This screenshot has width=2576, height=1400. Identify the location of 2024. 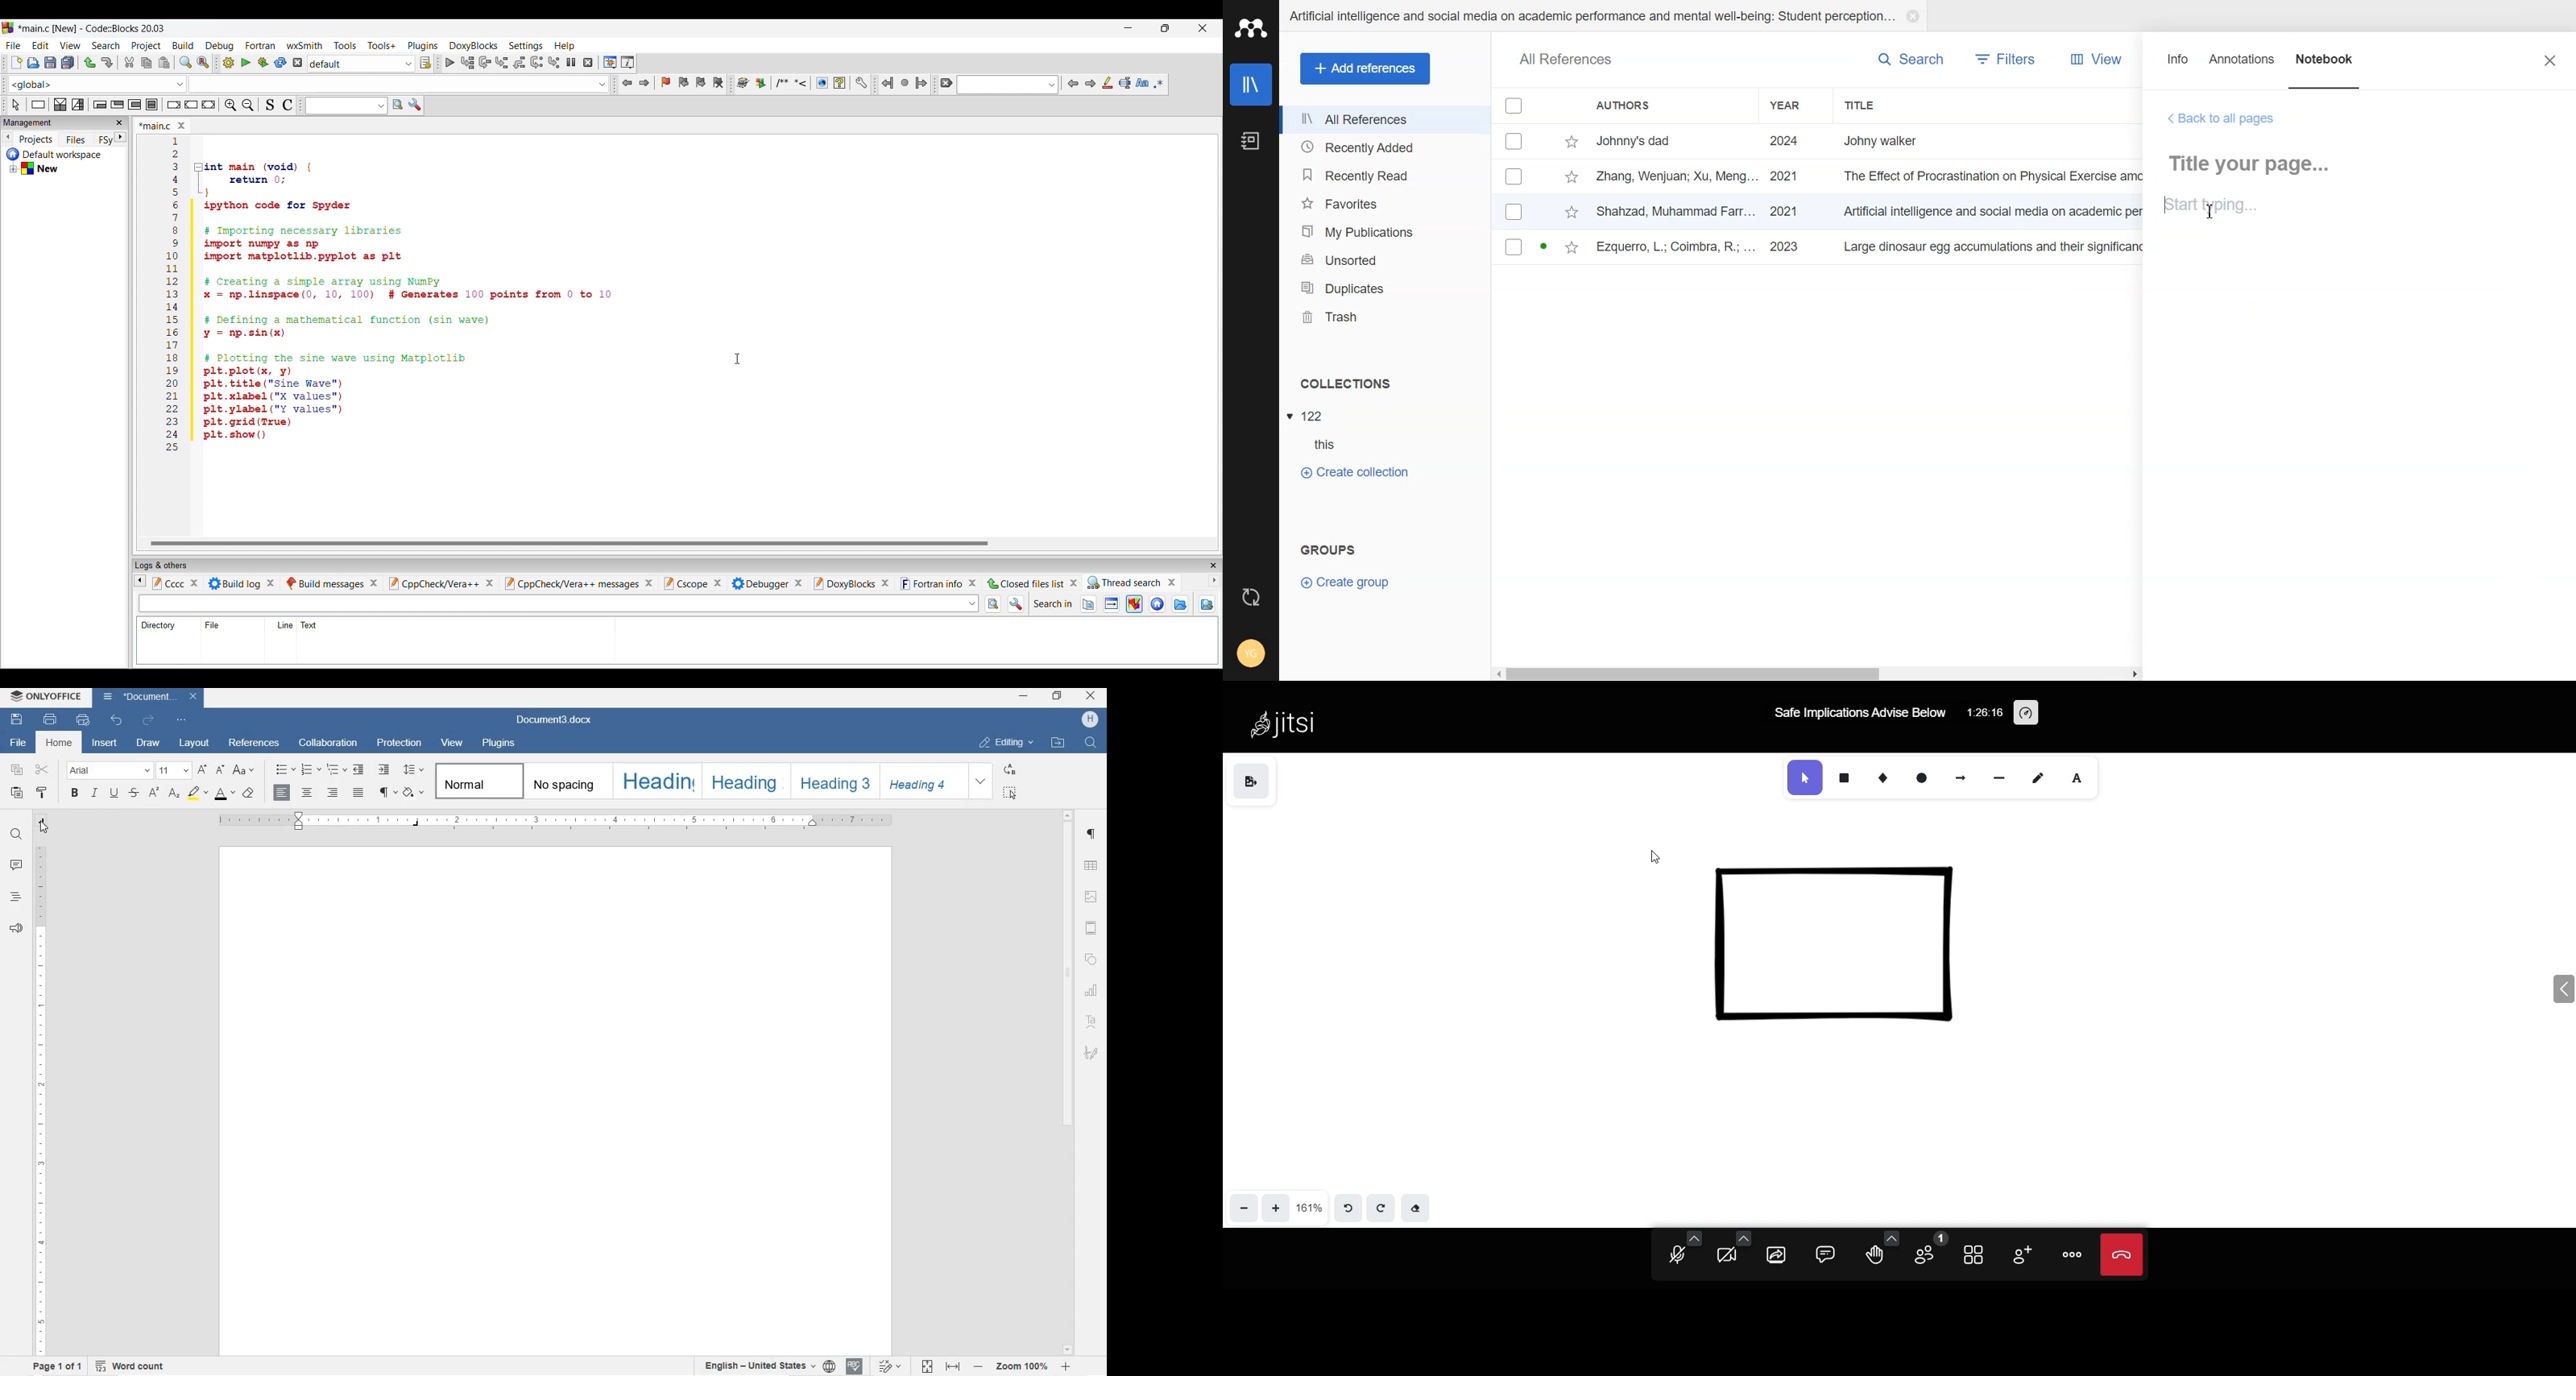
(1785, 142).